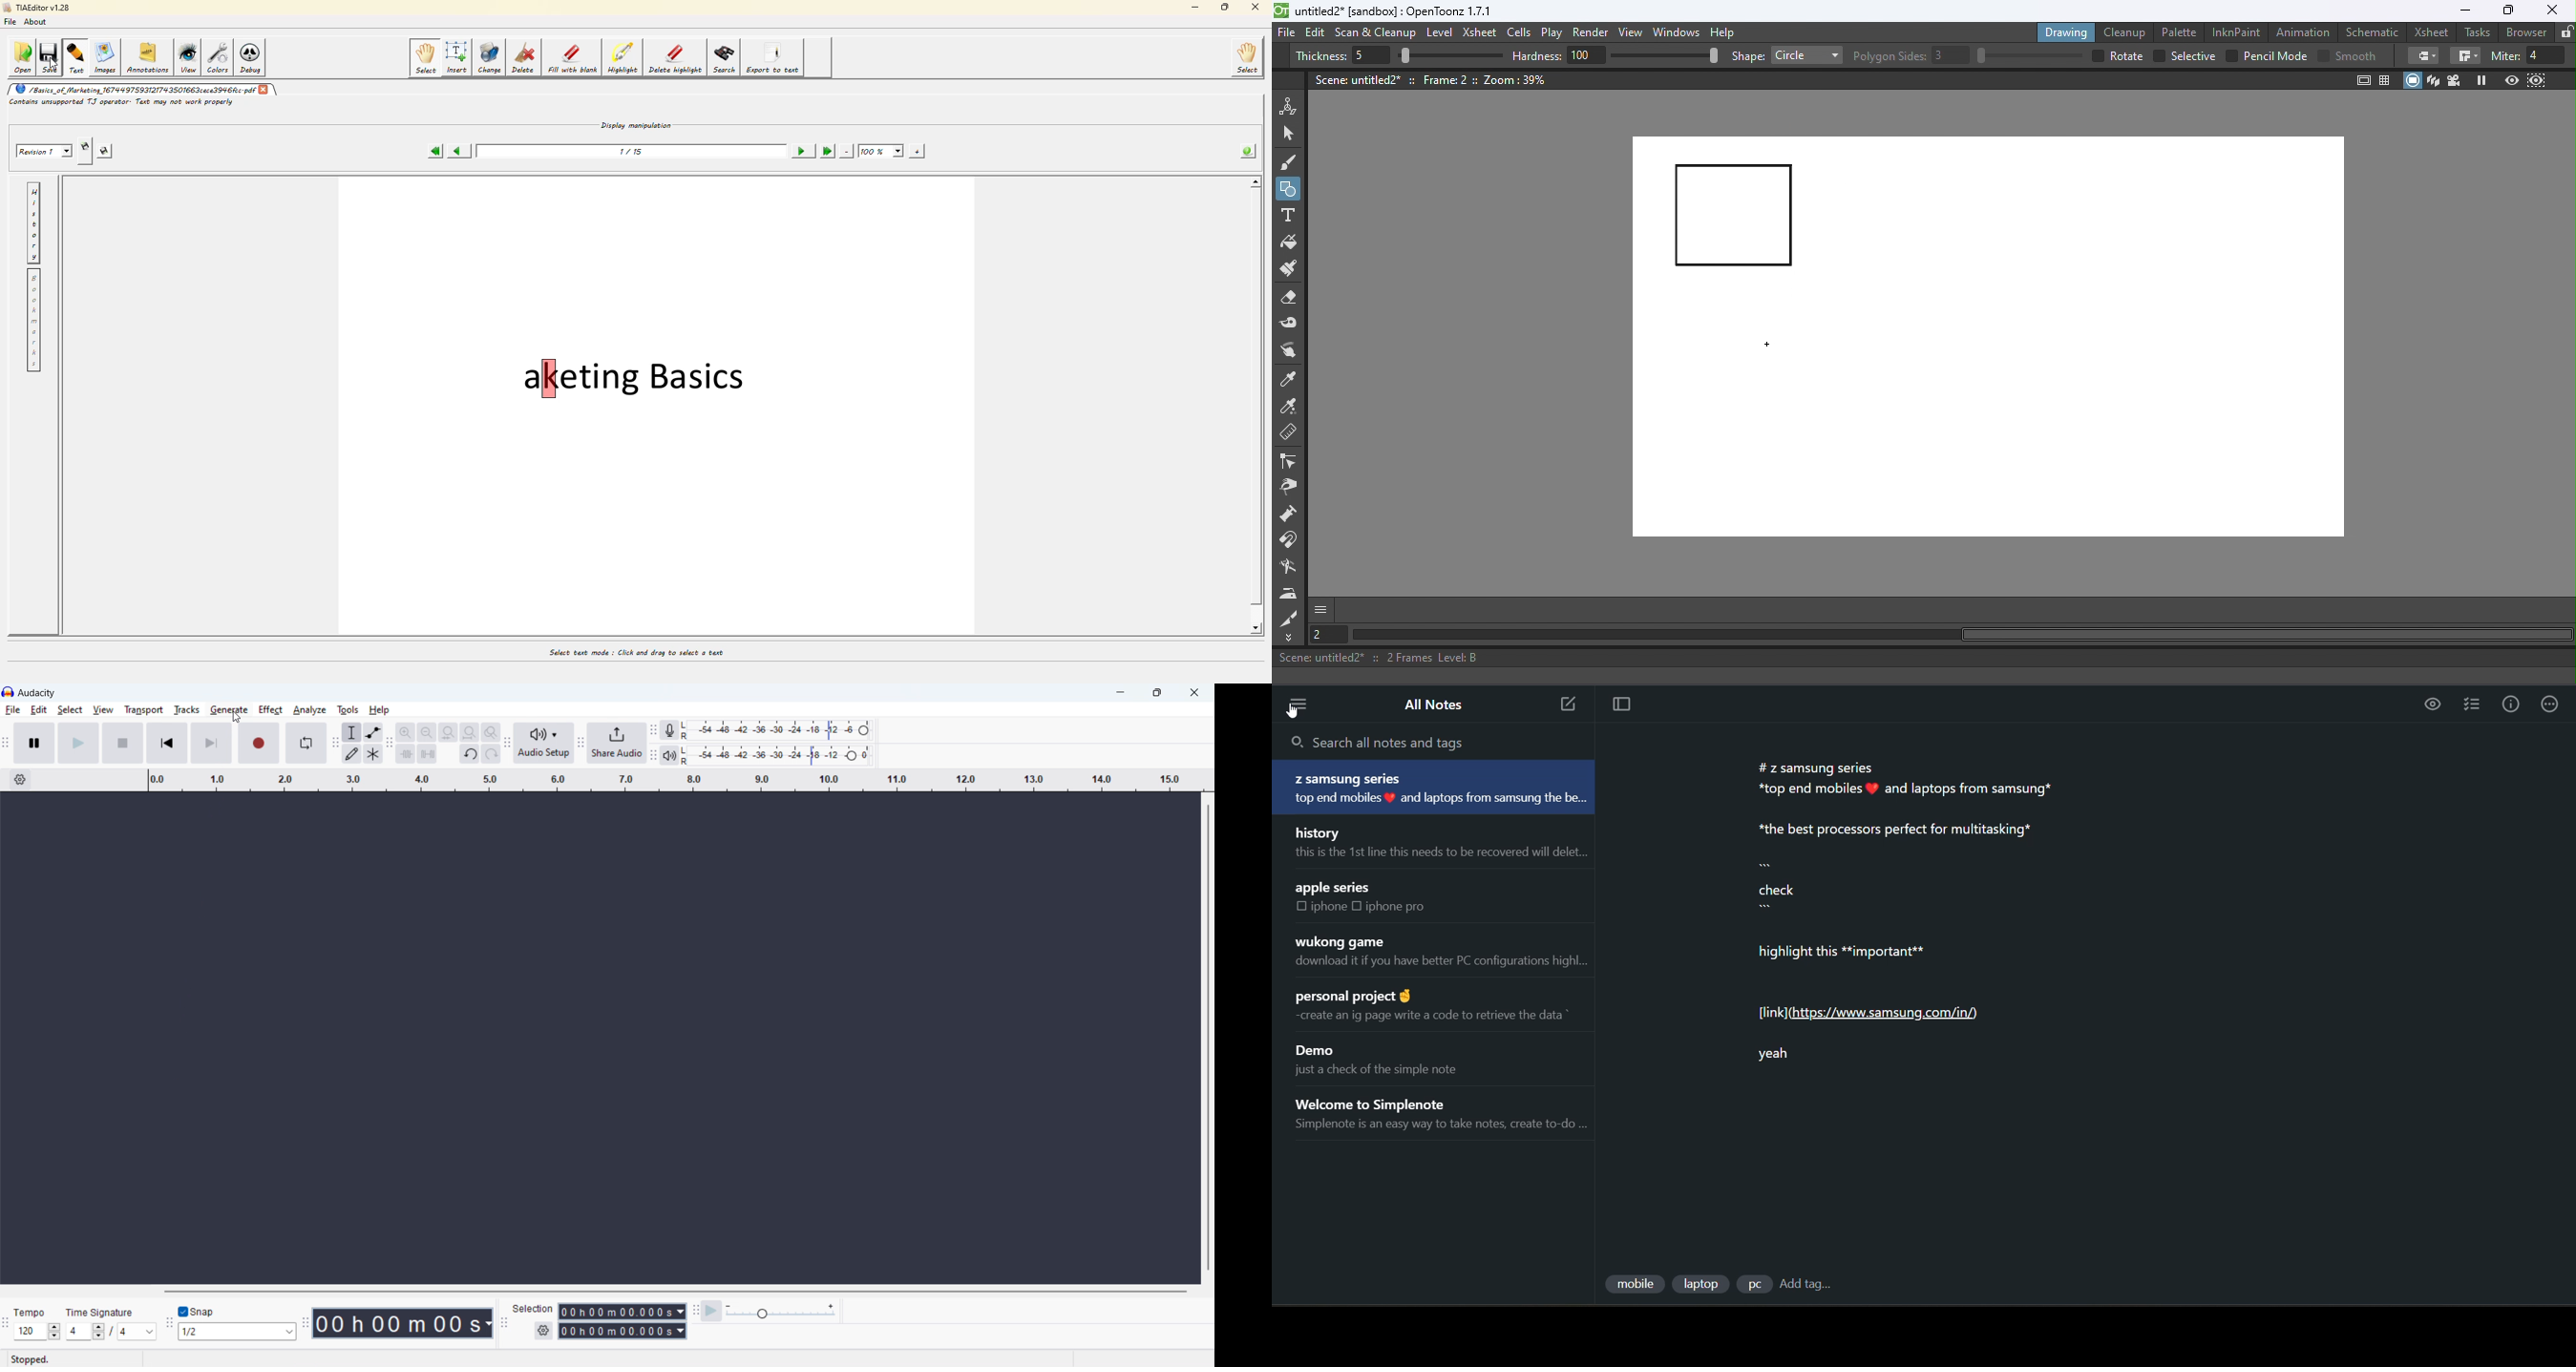 The width and height of the screenshot is (2576, 1372). What do you see at coordinates (1622, 706) in the screenshot?
I see `toggle focus mode` at bounding box center [1622, 706].